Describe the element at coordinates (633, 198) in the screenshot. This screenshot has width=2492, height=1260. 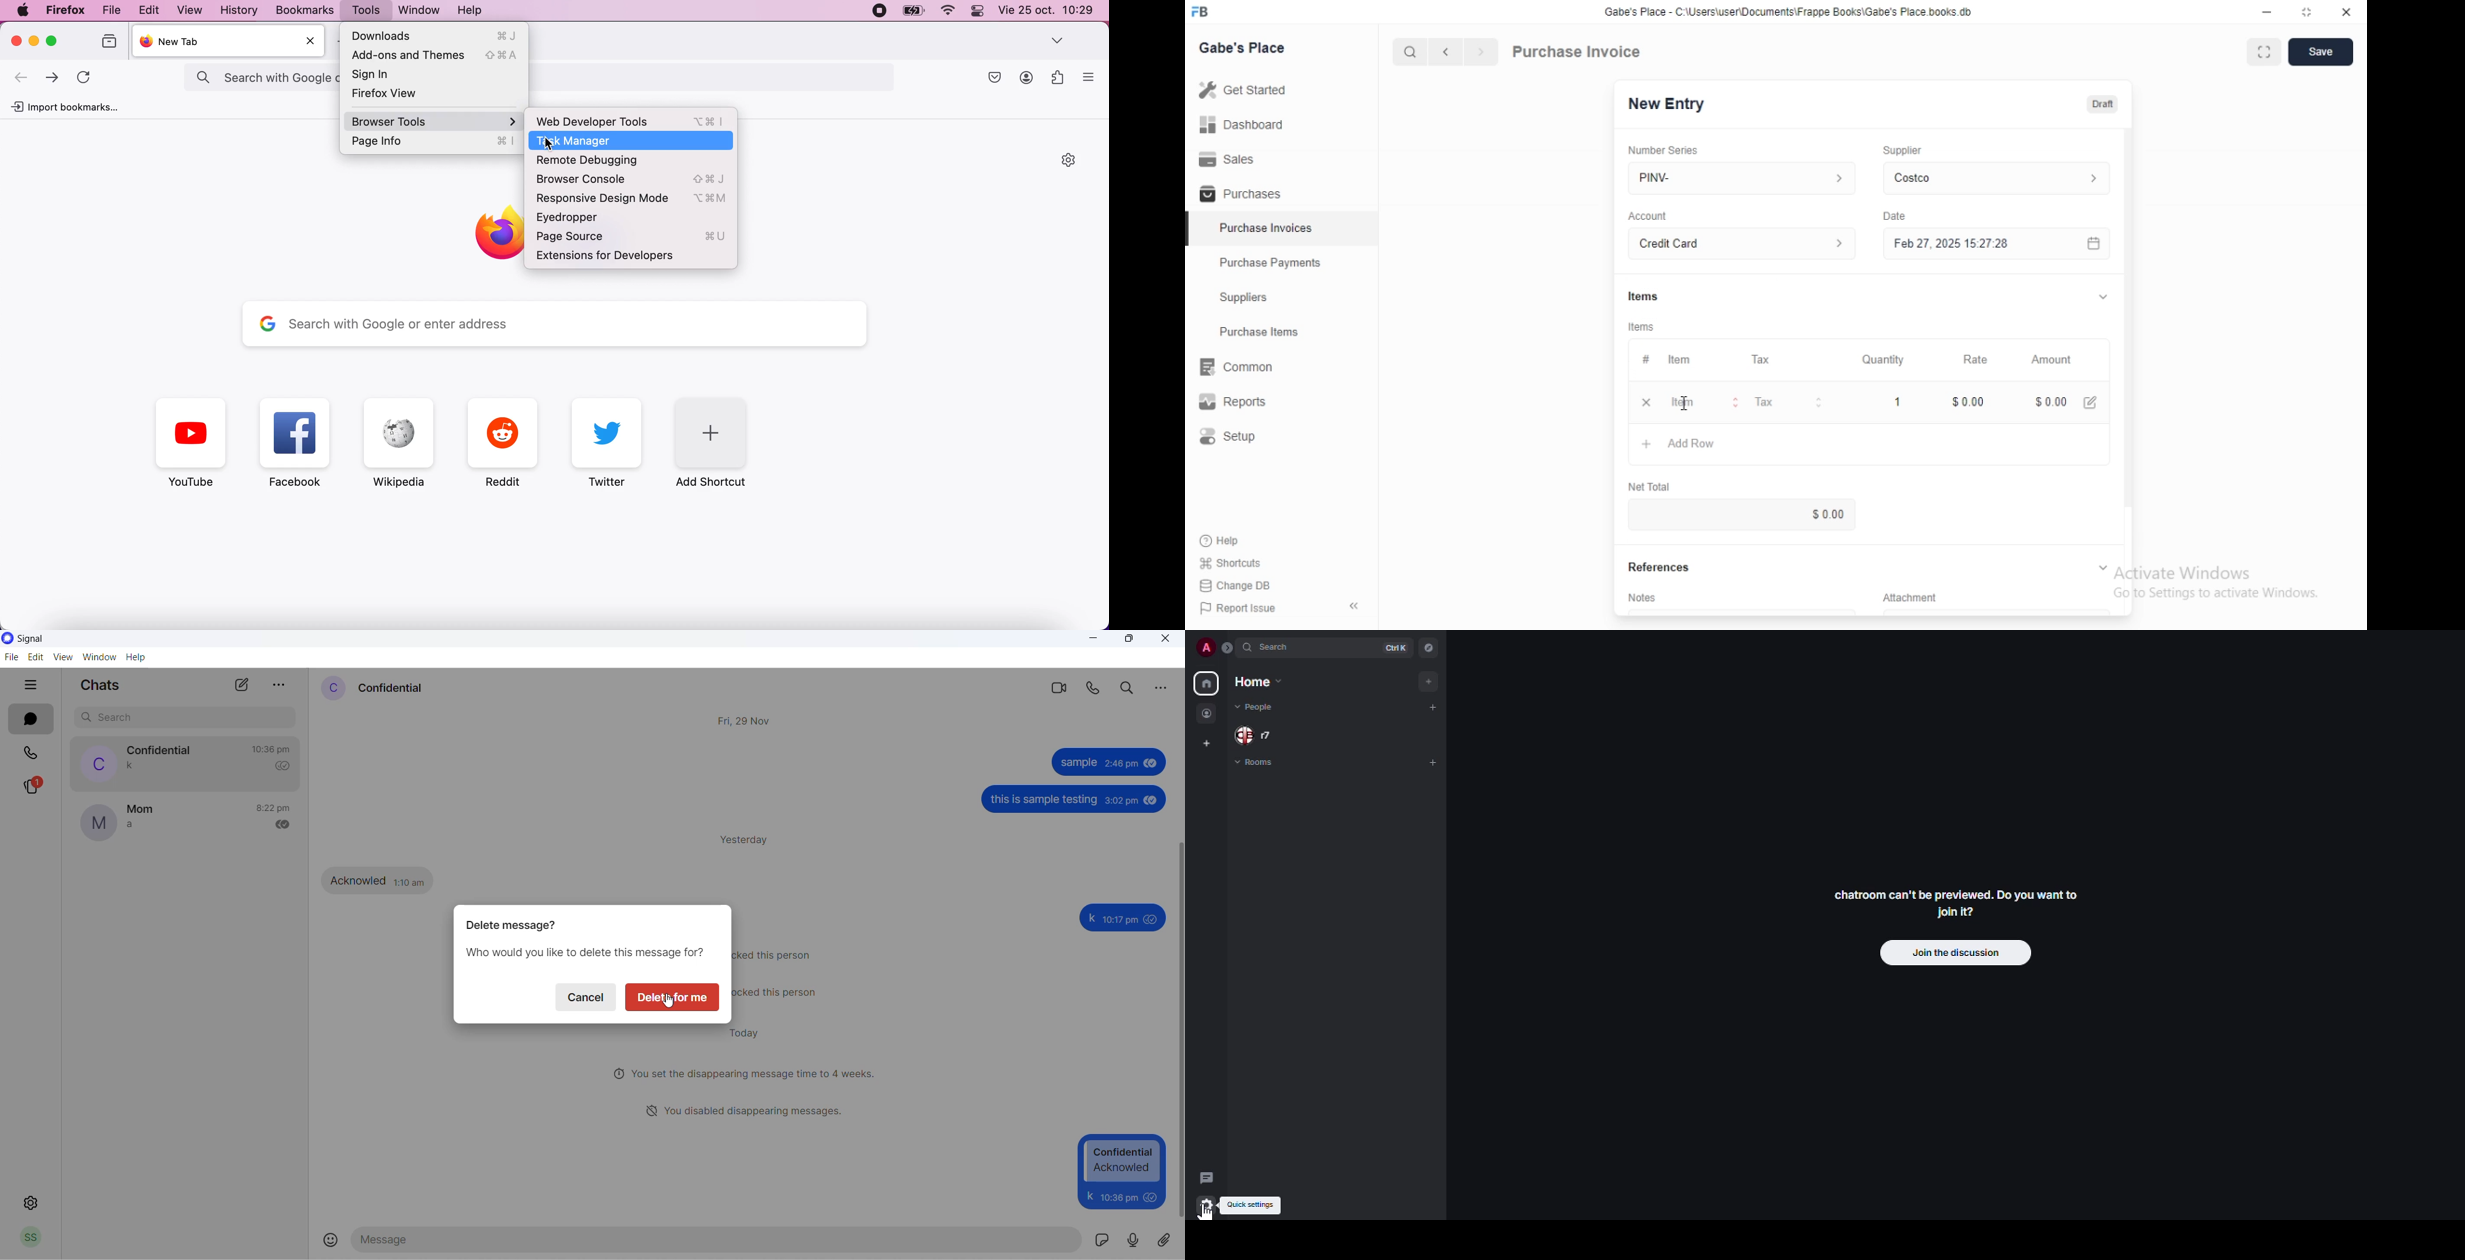
I see `Responsive Design Mode` at that location.